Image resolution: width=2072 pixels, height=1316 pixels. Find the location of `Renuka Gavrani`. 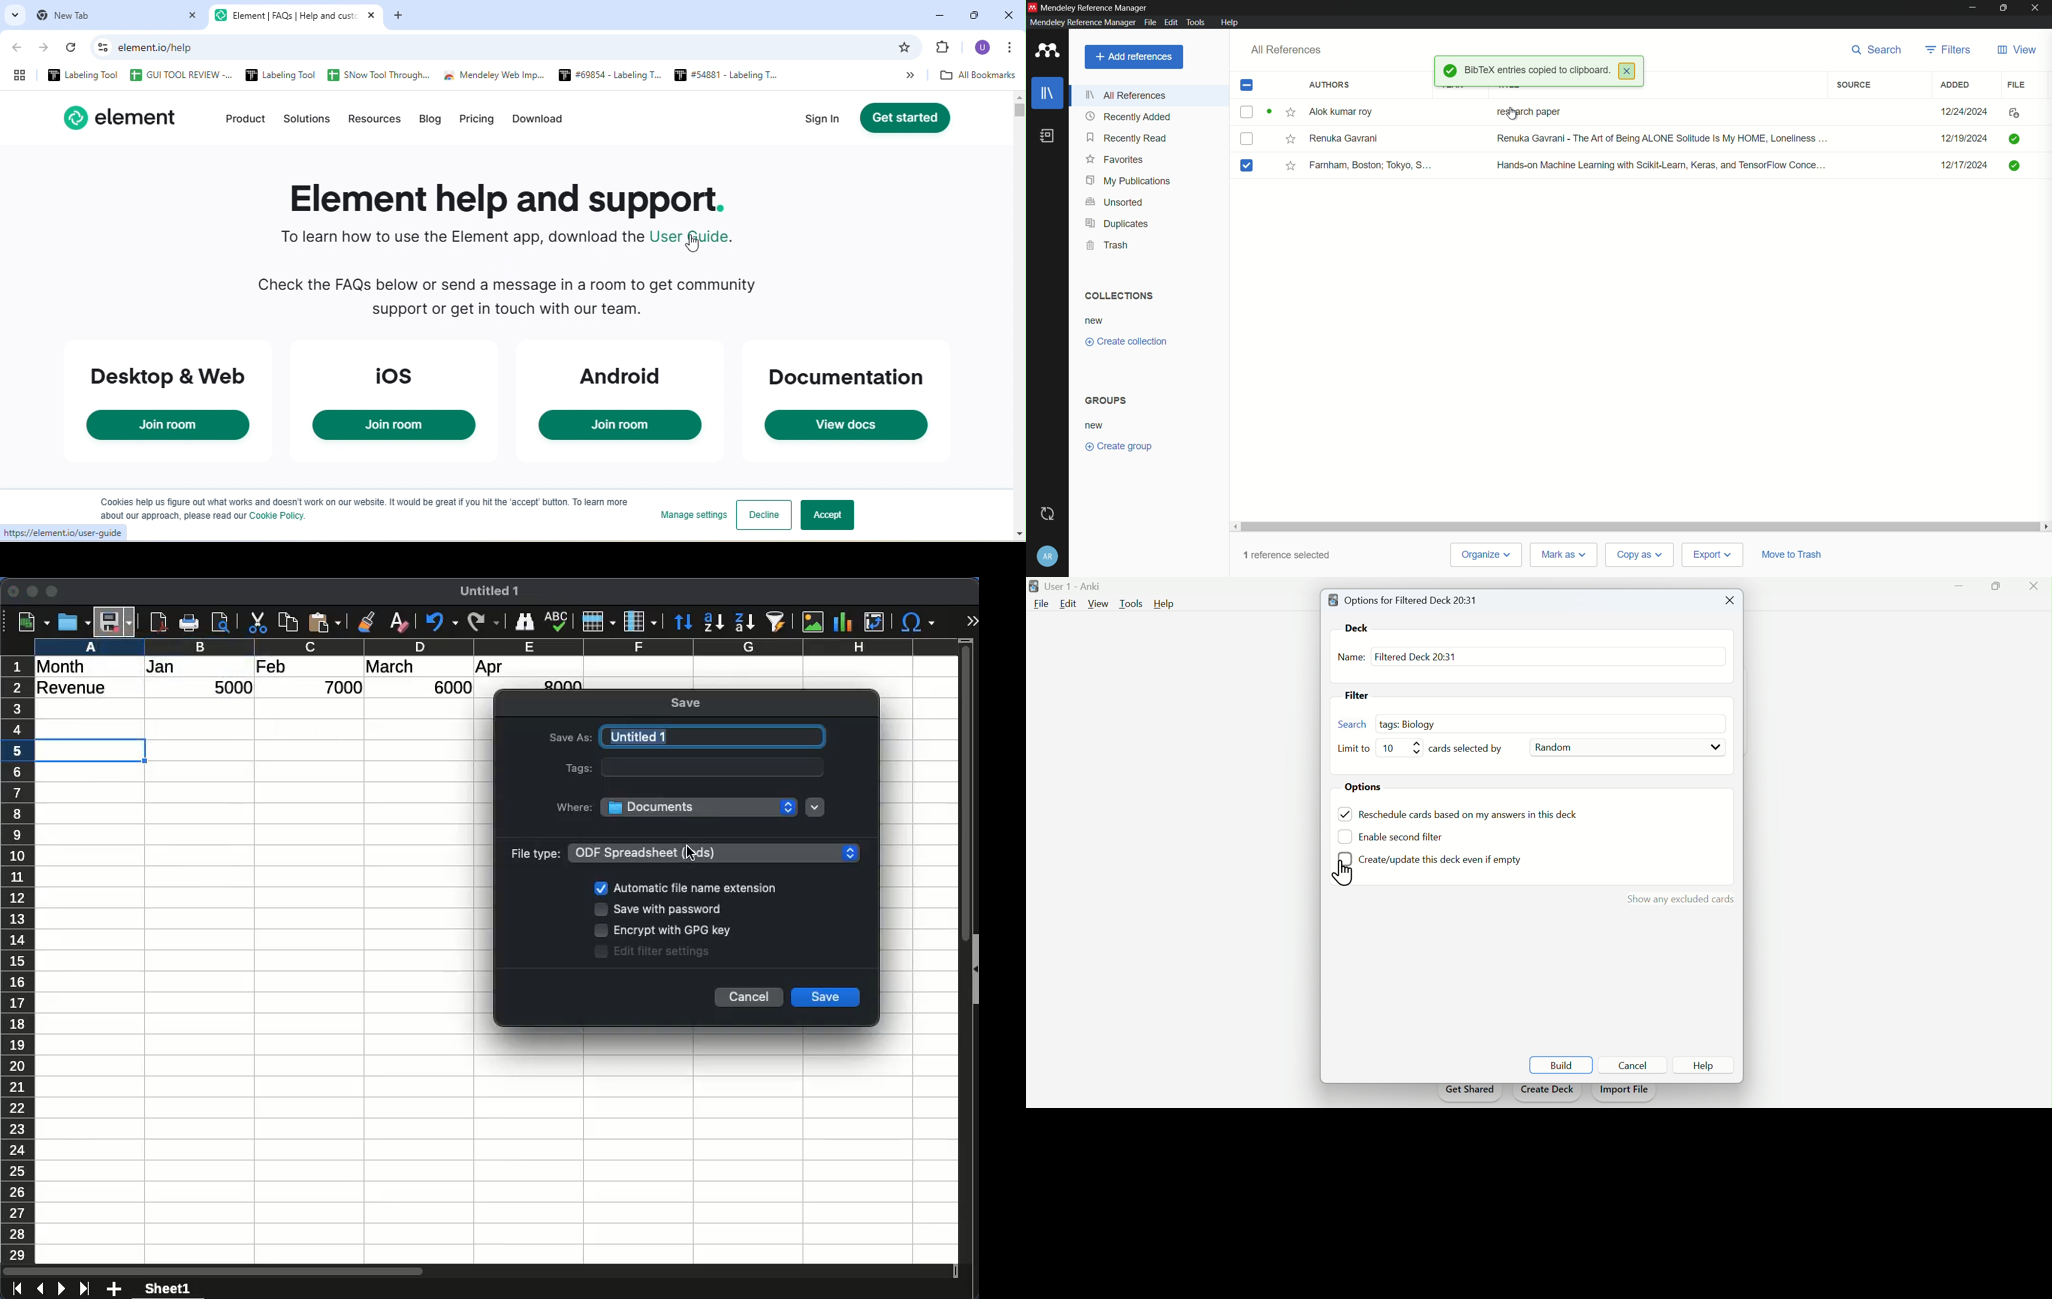

Renuka Gavrani is located at coordinates (1347, 140).